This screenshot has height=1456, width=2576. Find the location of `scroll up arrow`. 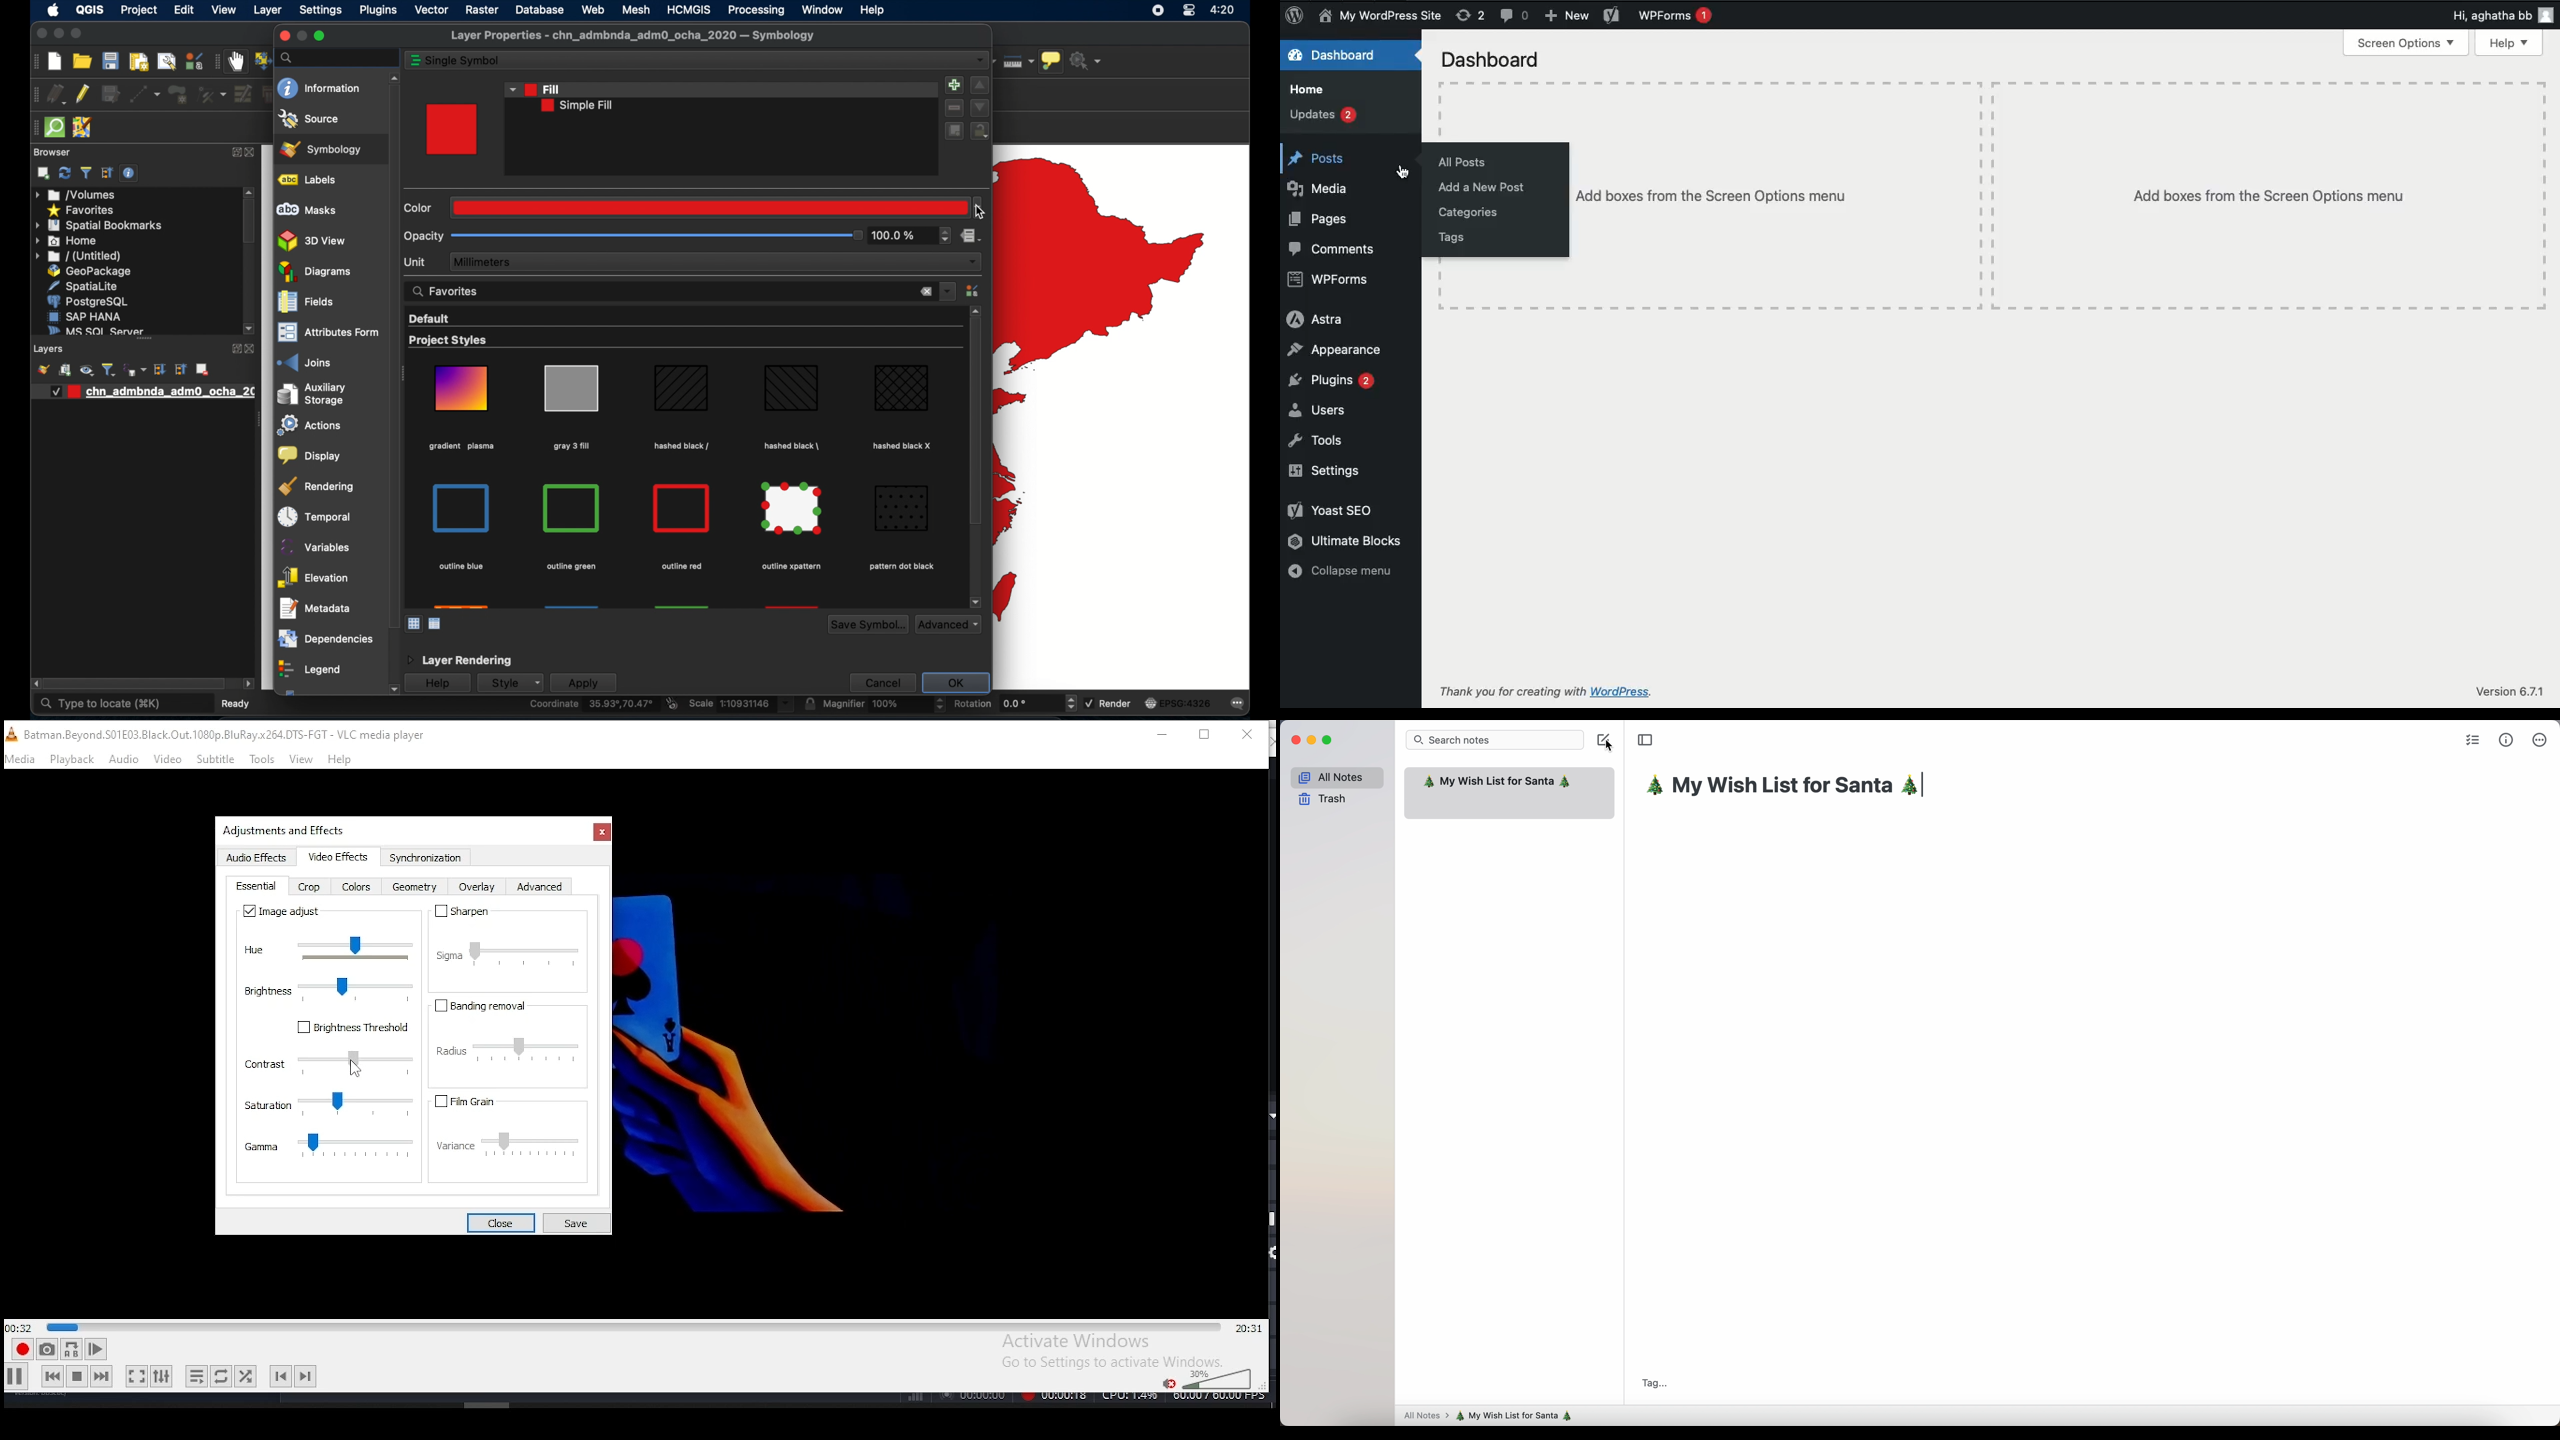

scroll up arrow is located at coordinates (249, 191).